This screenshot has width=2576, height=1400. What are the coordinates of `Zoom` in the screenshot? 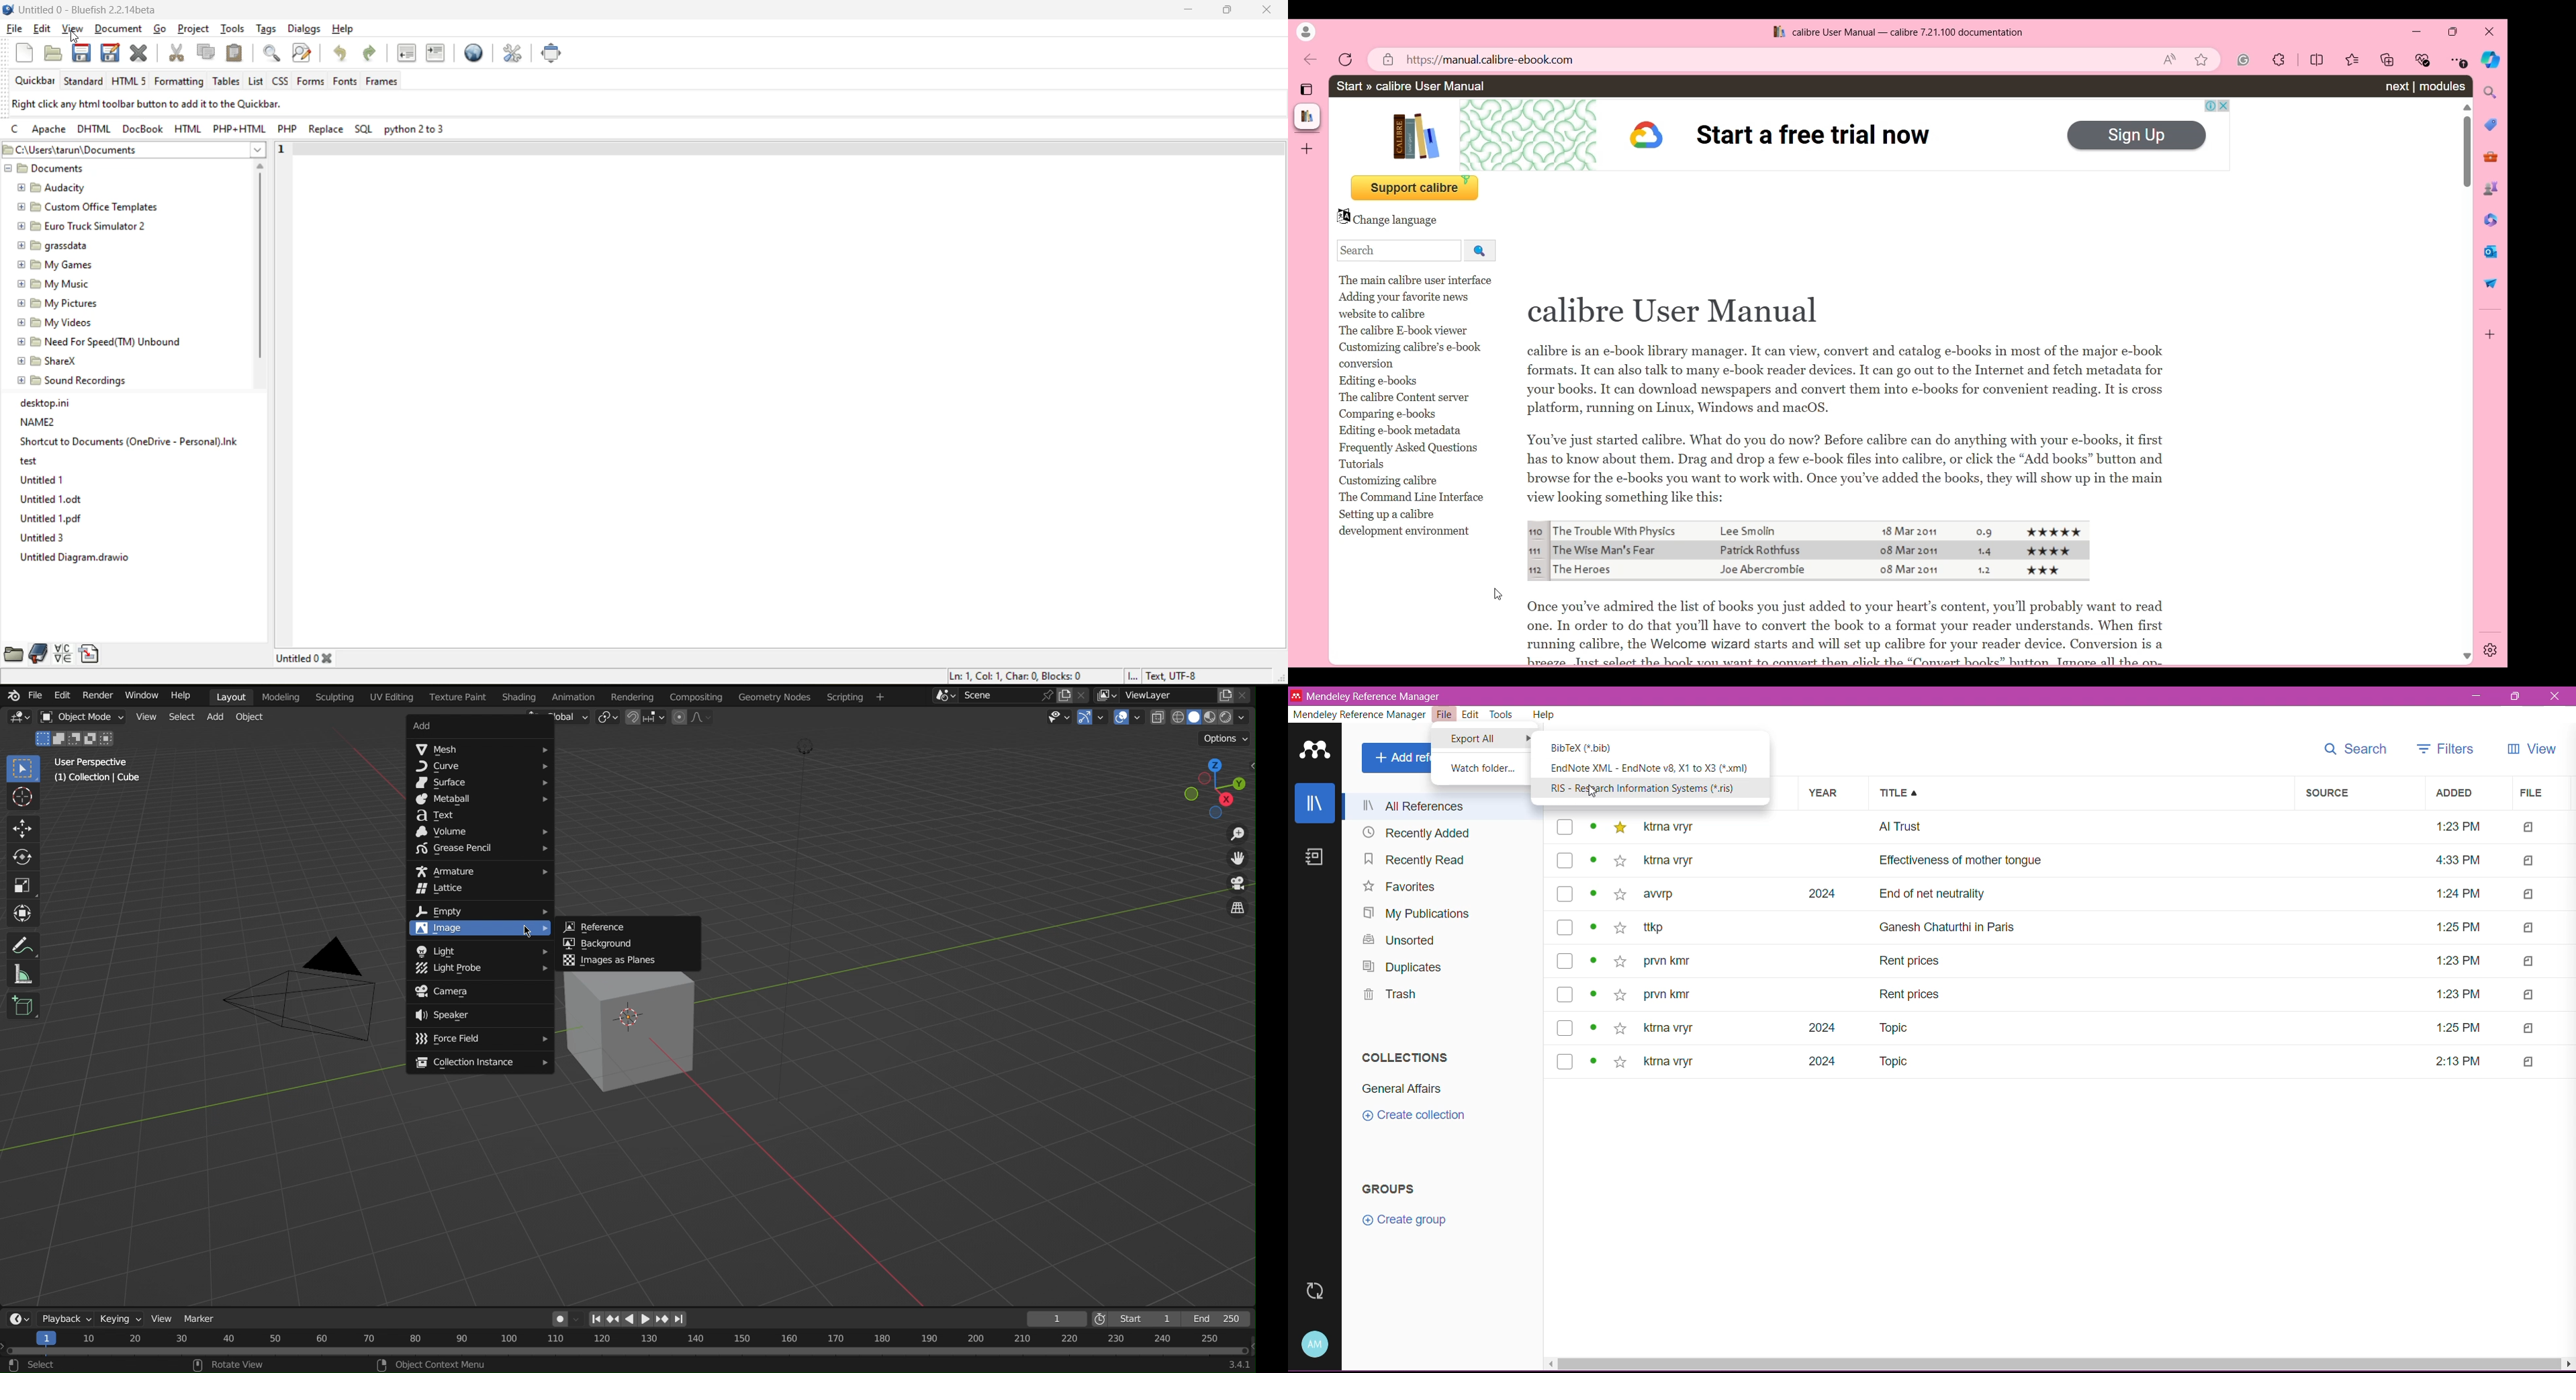 It's located at (1236, 833).